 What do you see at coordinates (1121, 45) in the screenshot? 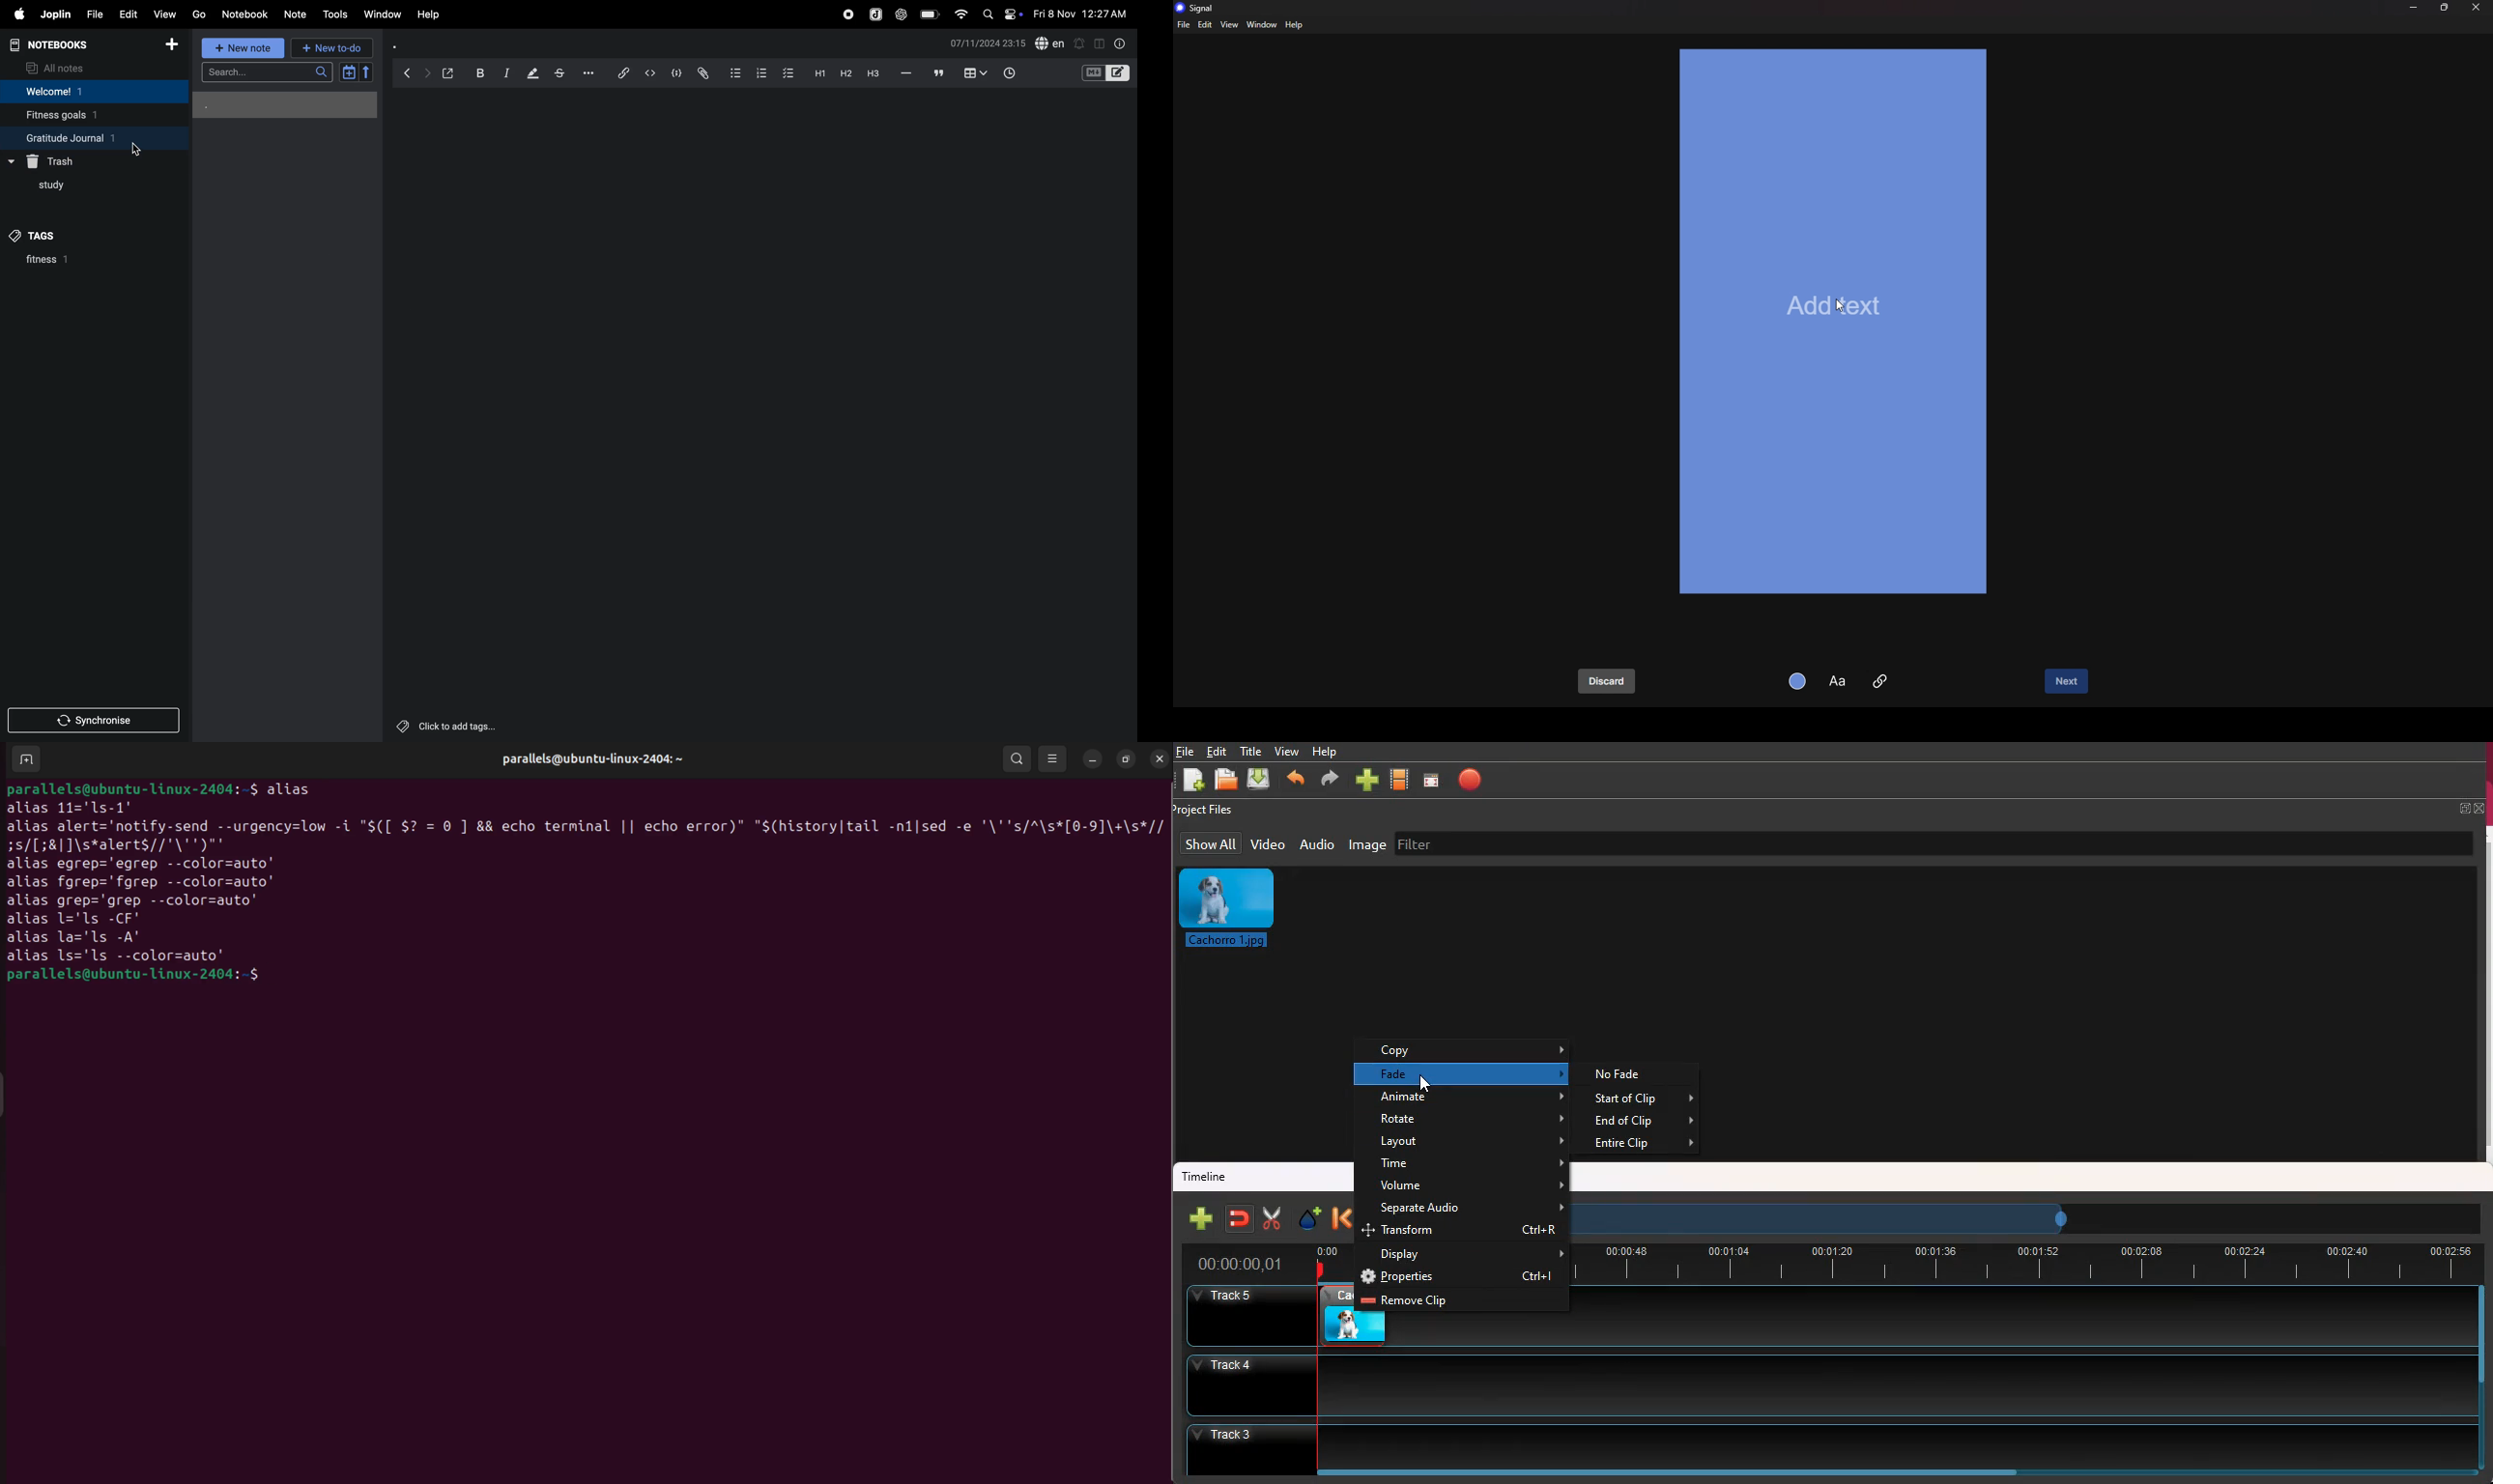
I see `info` at bounding box center [1121, 45].